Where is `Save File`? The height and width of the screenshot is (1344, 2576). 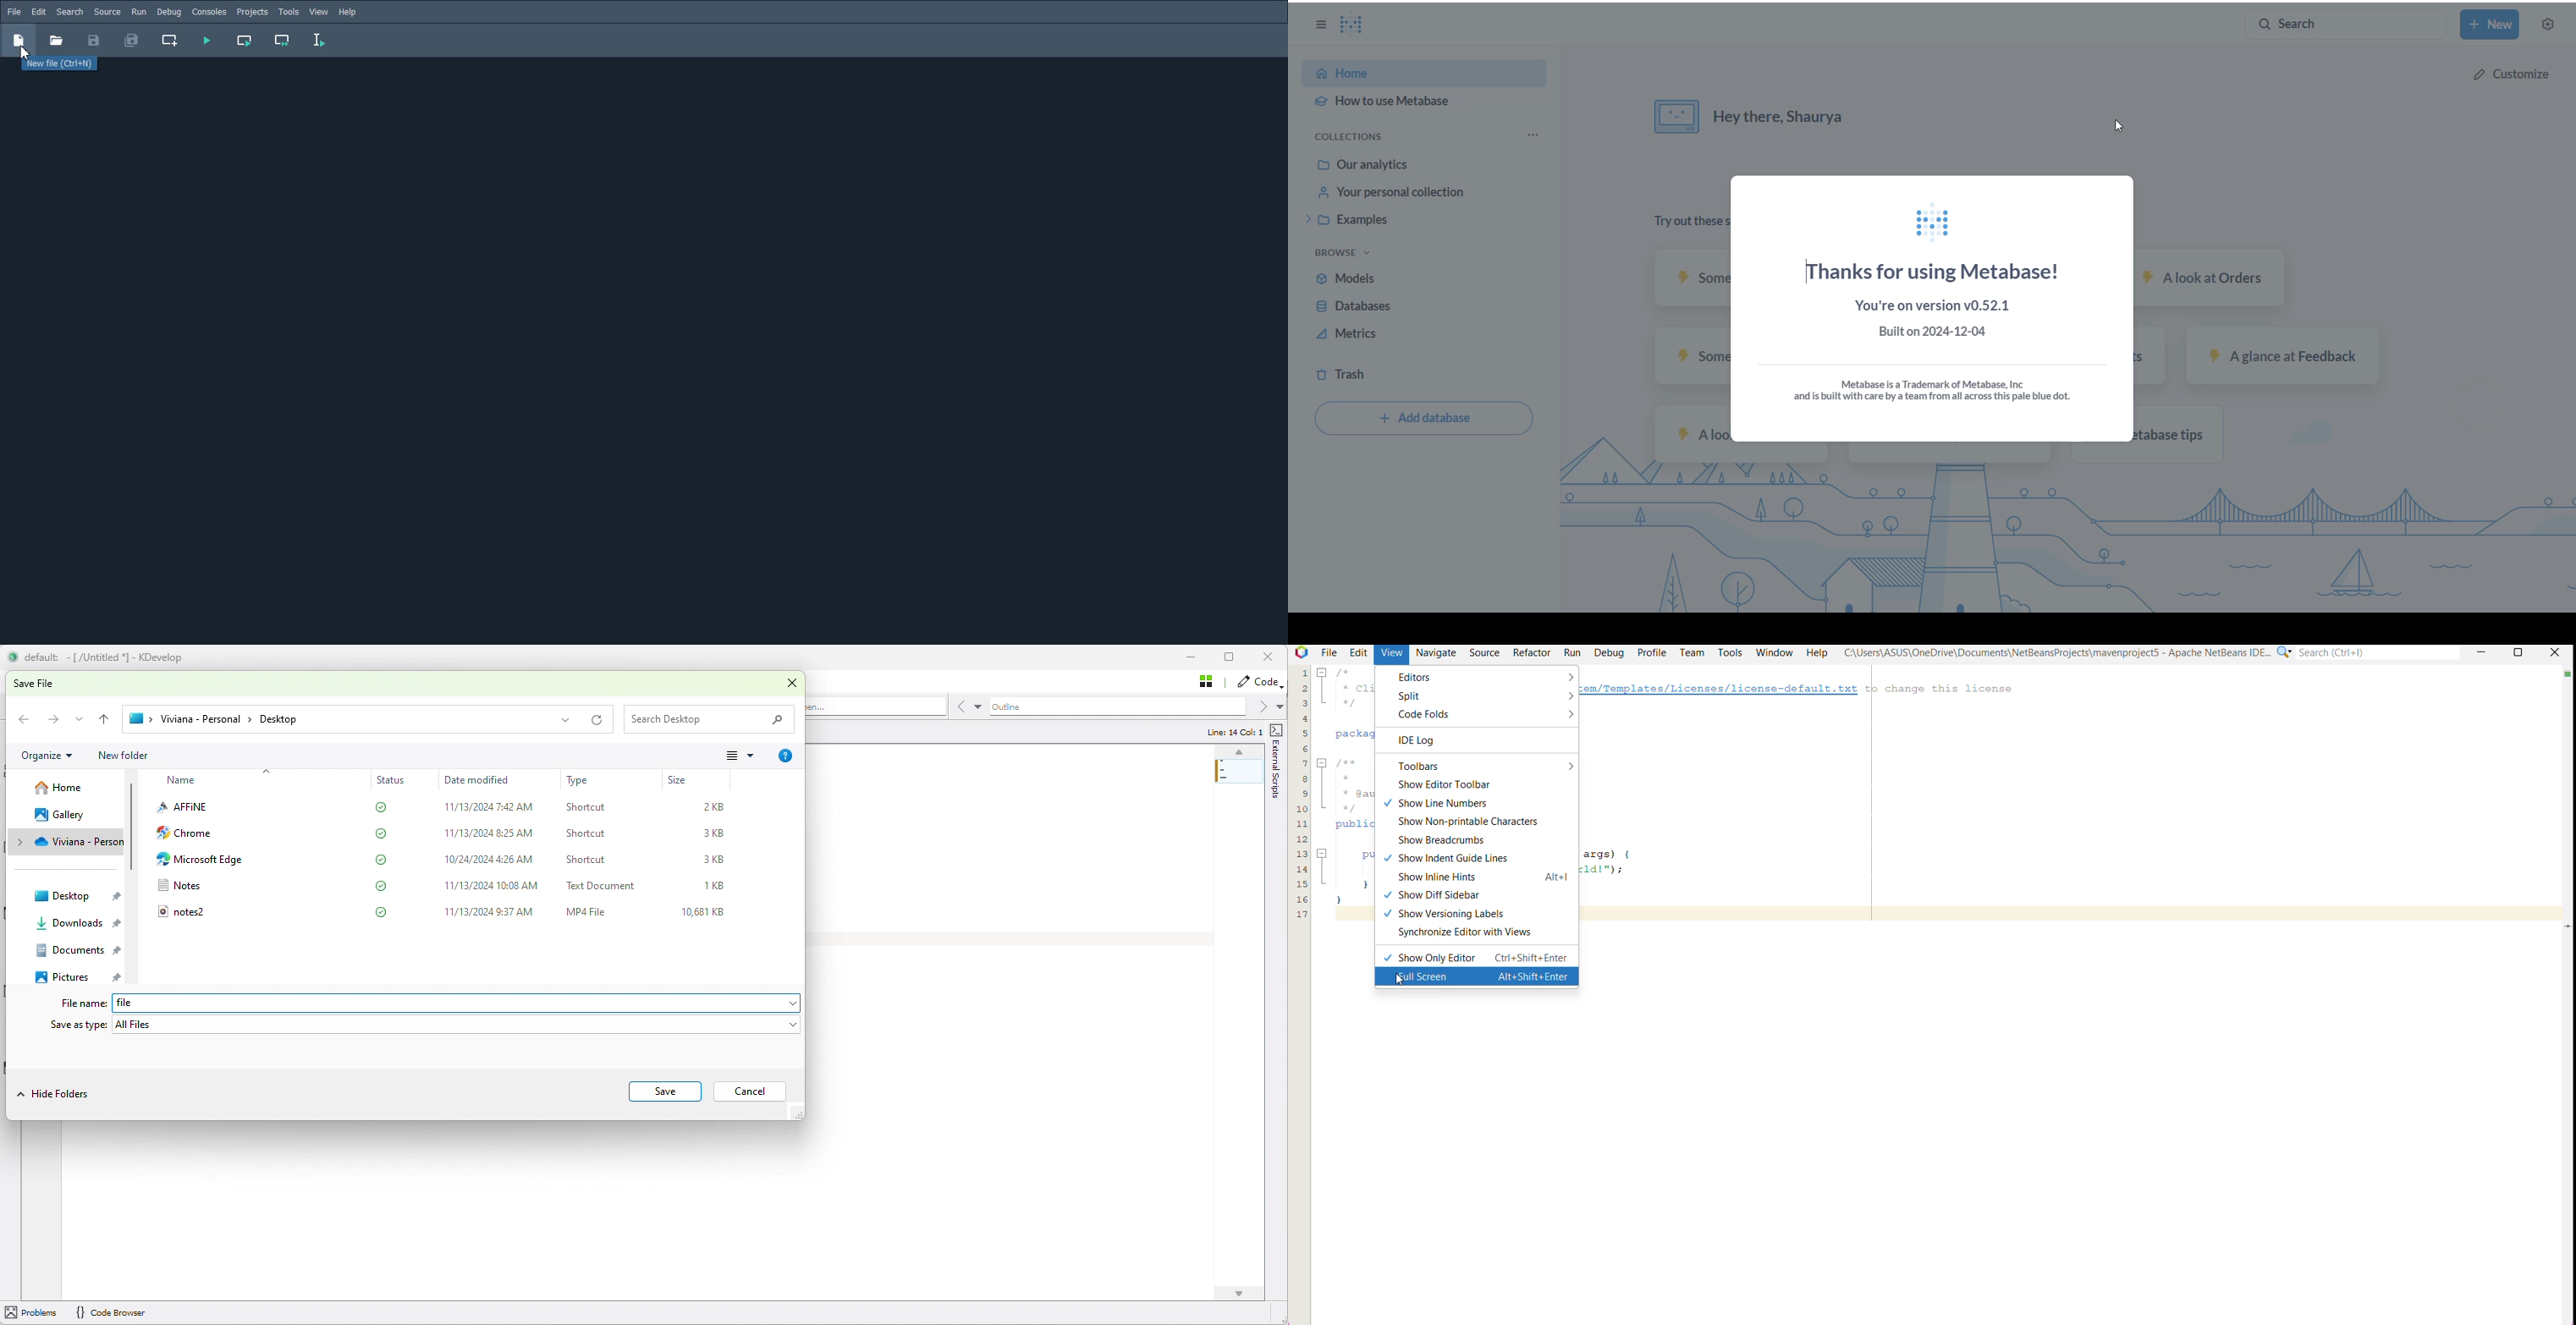 Save File is located at coordinates (94, 40).